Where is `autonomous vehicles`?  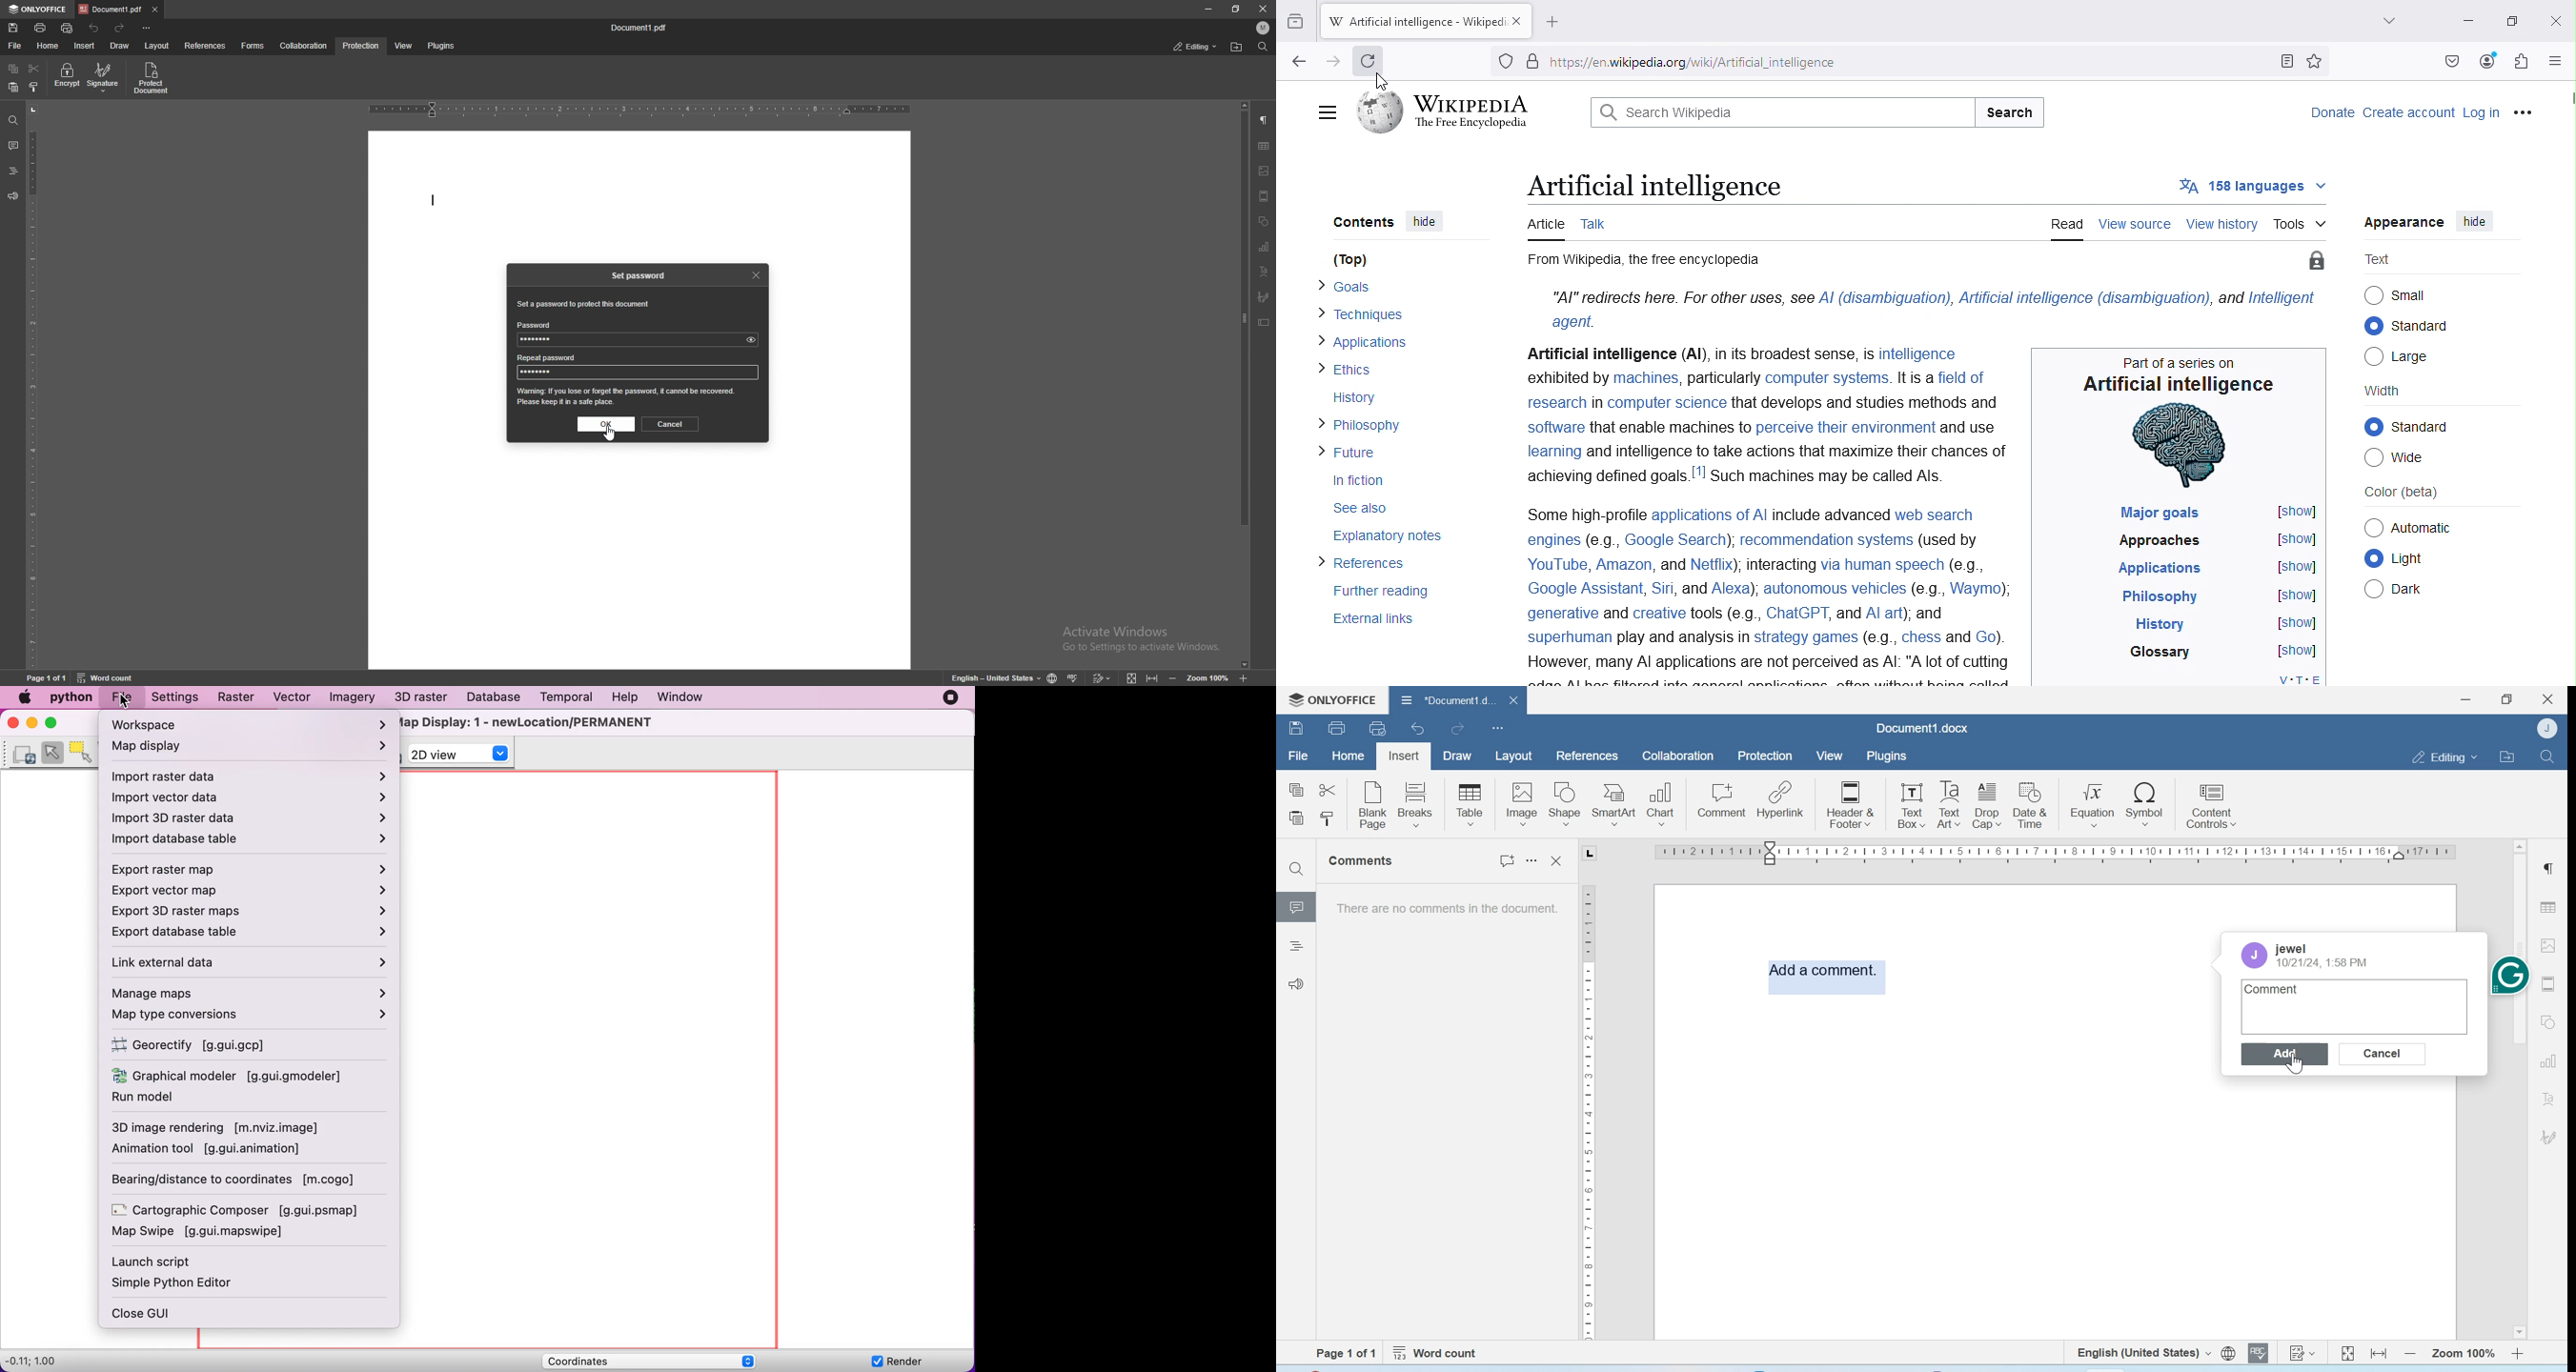 autonomous vehicles is located at coordinates (1833, 589).